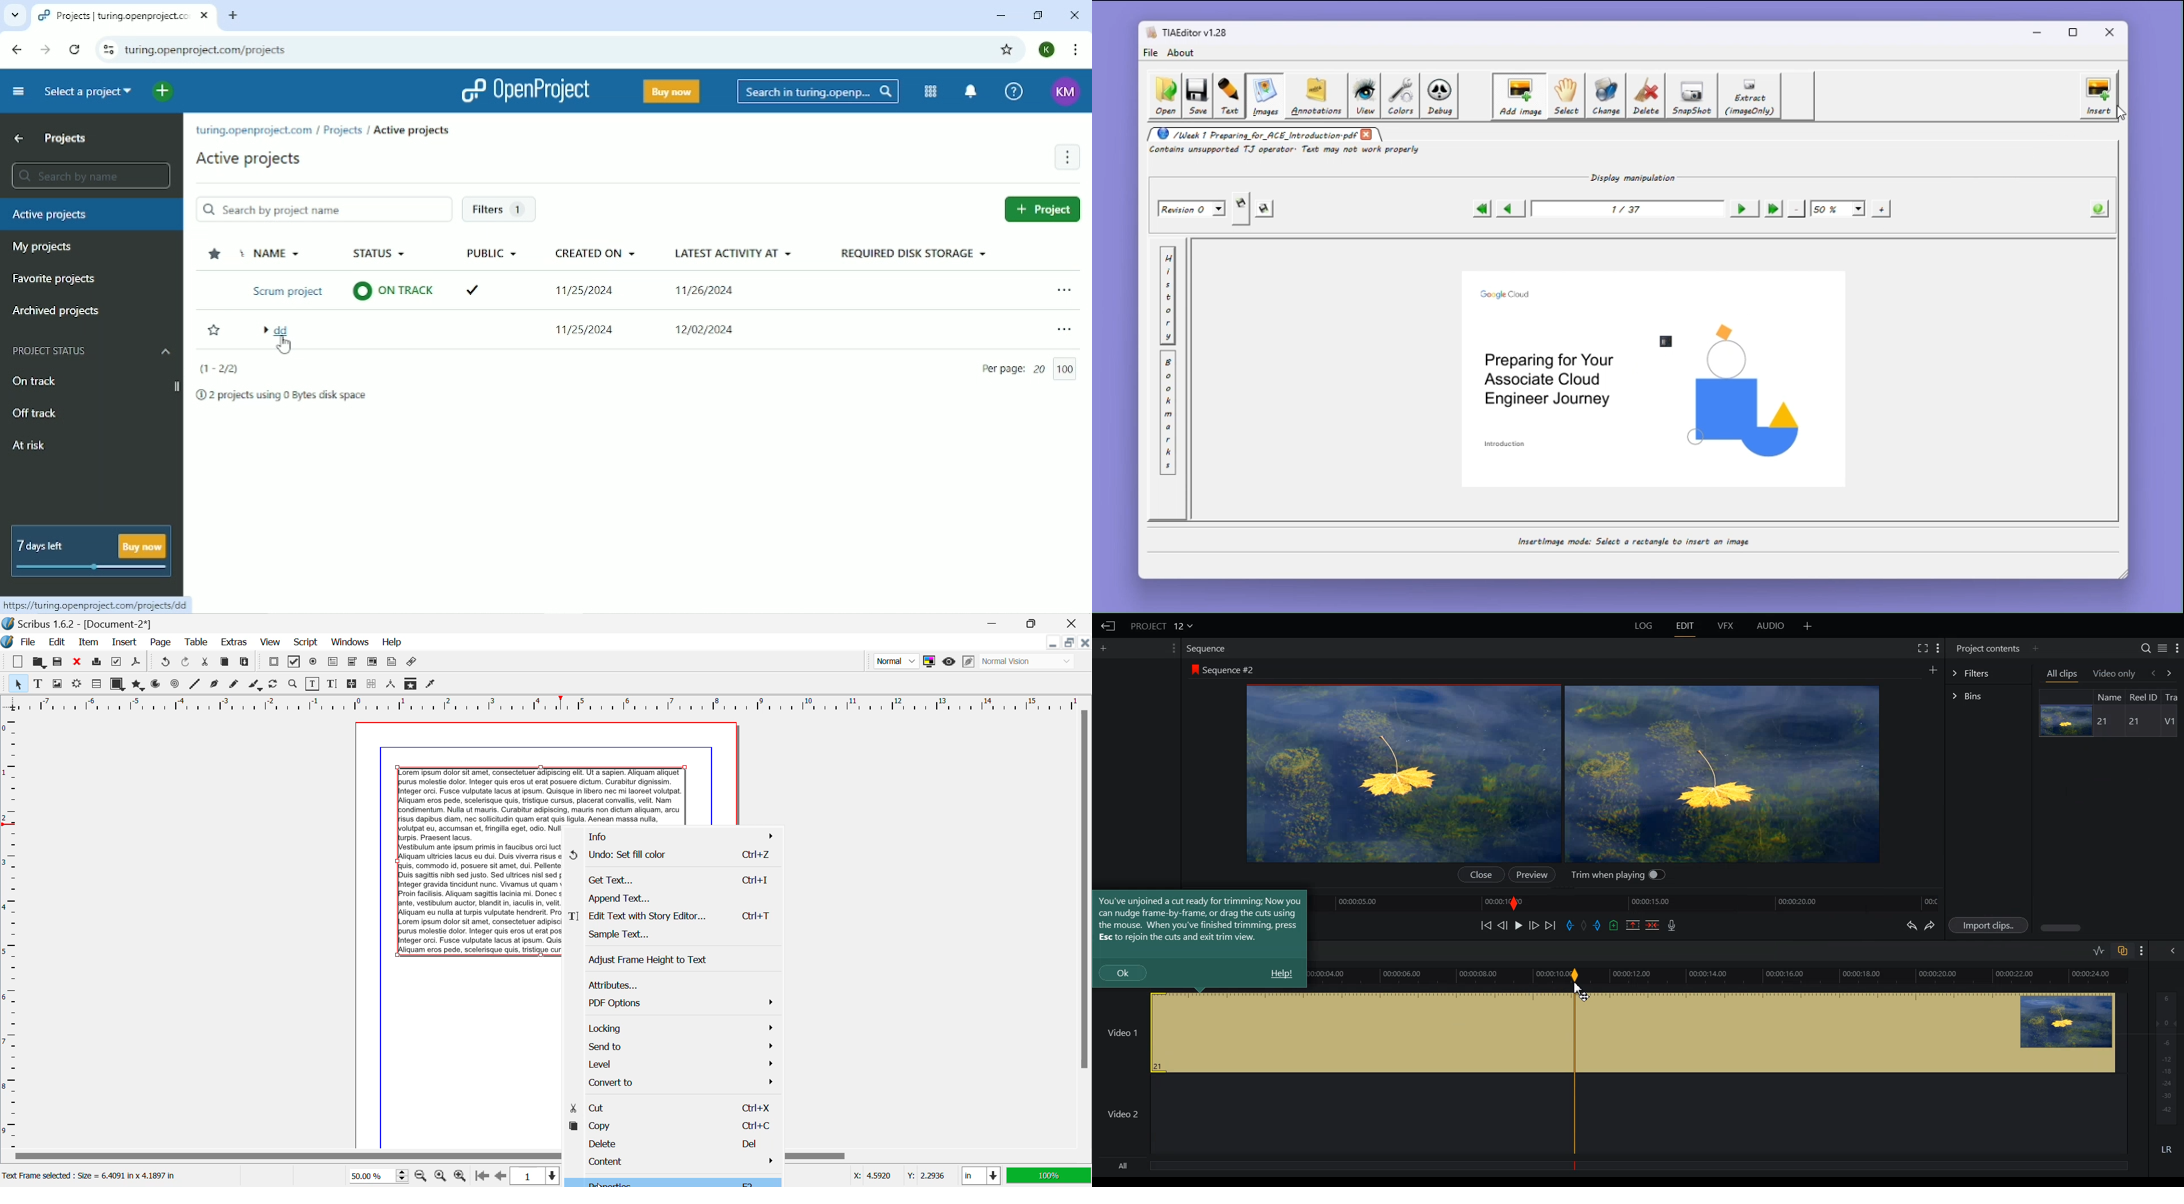 This screenshot has height=1204, width=2184. What do you see at coordinates (1043, 209) in the screenshot?
I see `Project` at bounding box center [1043, 209].